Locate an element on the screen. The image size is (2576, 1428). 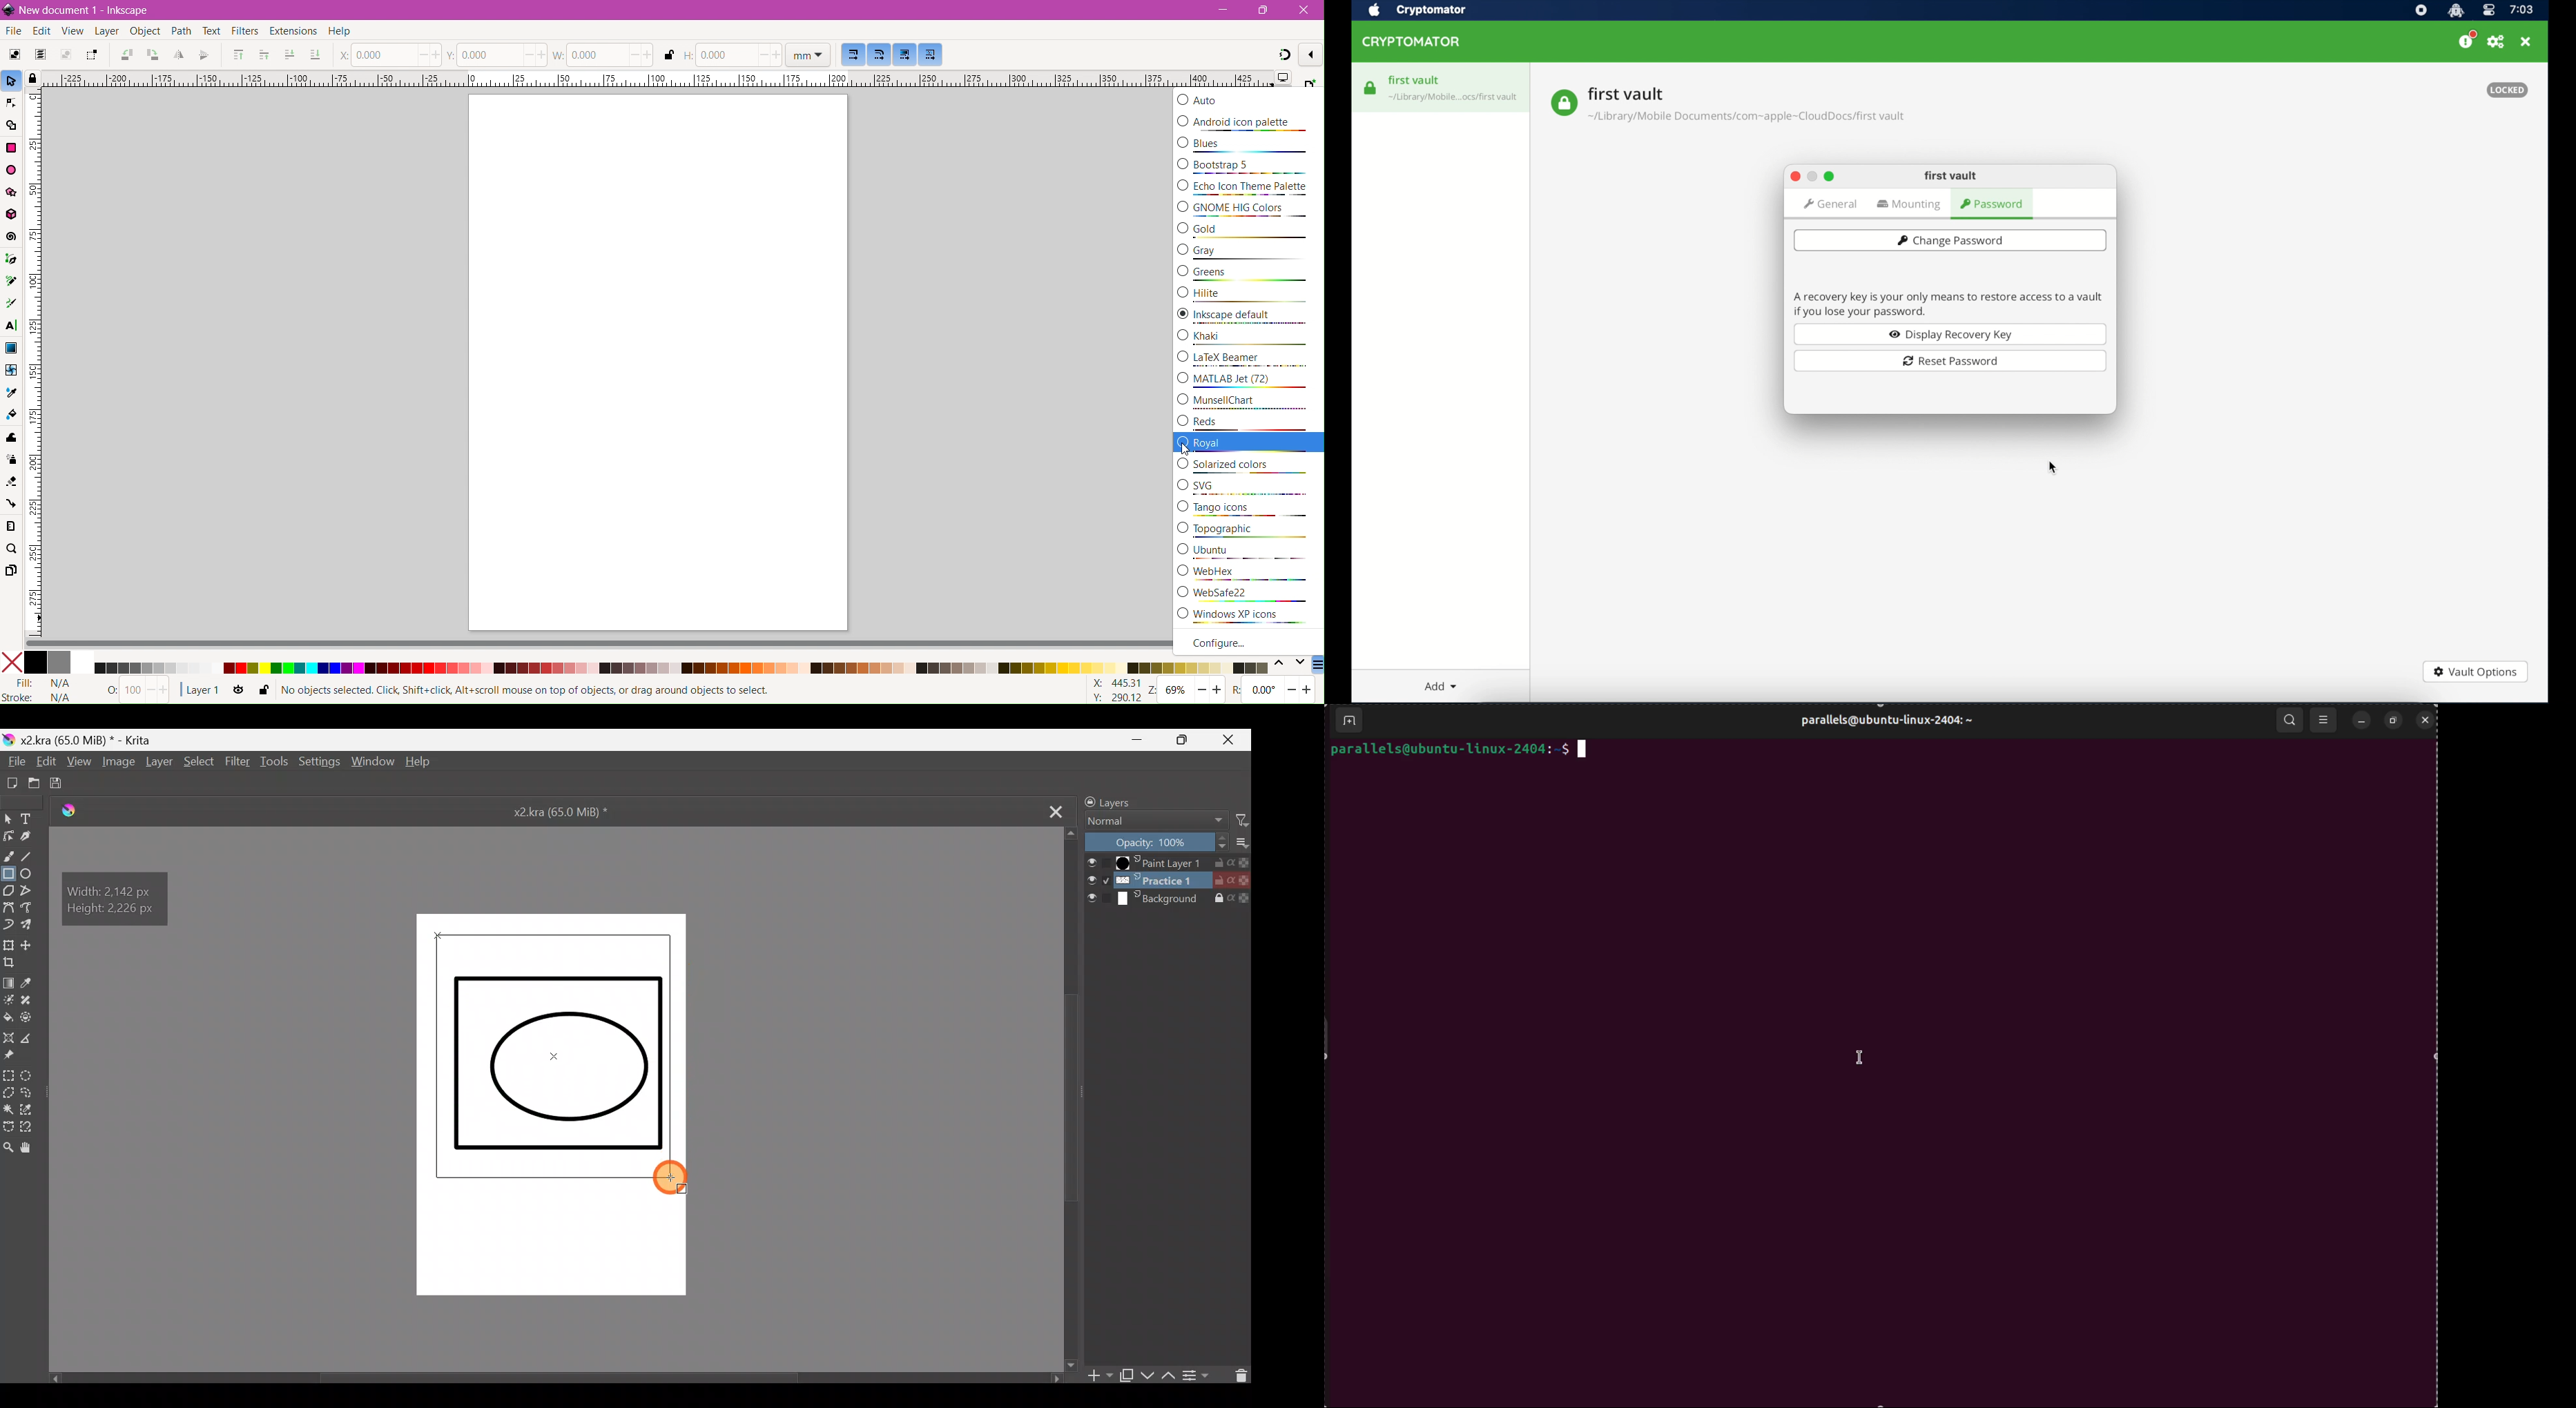
Toggle lock of all guides in the document is located at coordinates (31, 77).